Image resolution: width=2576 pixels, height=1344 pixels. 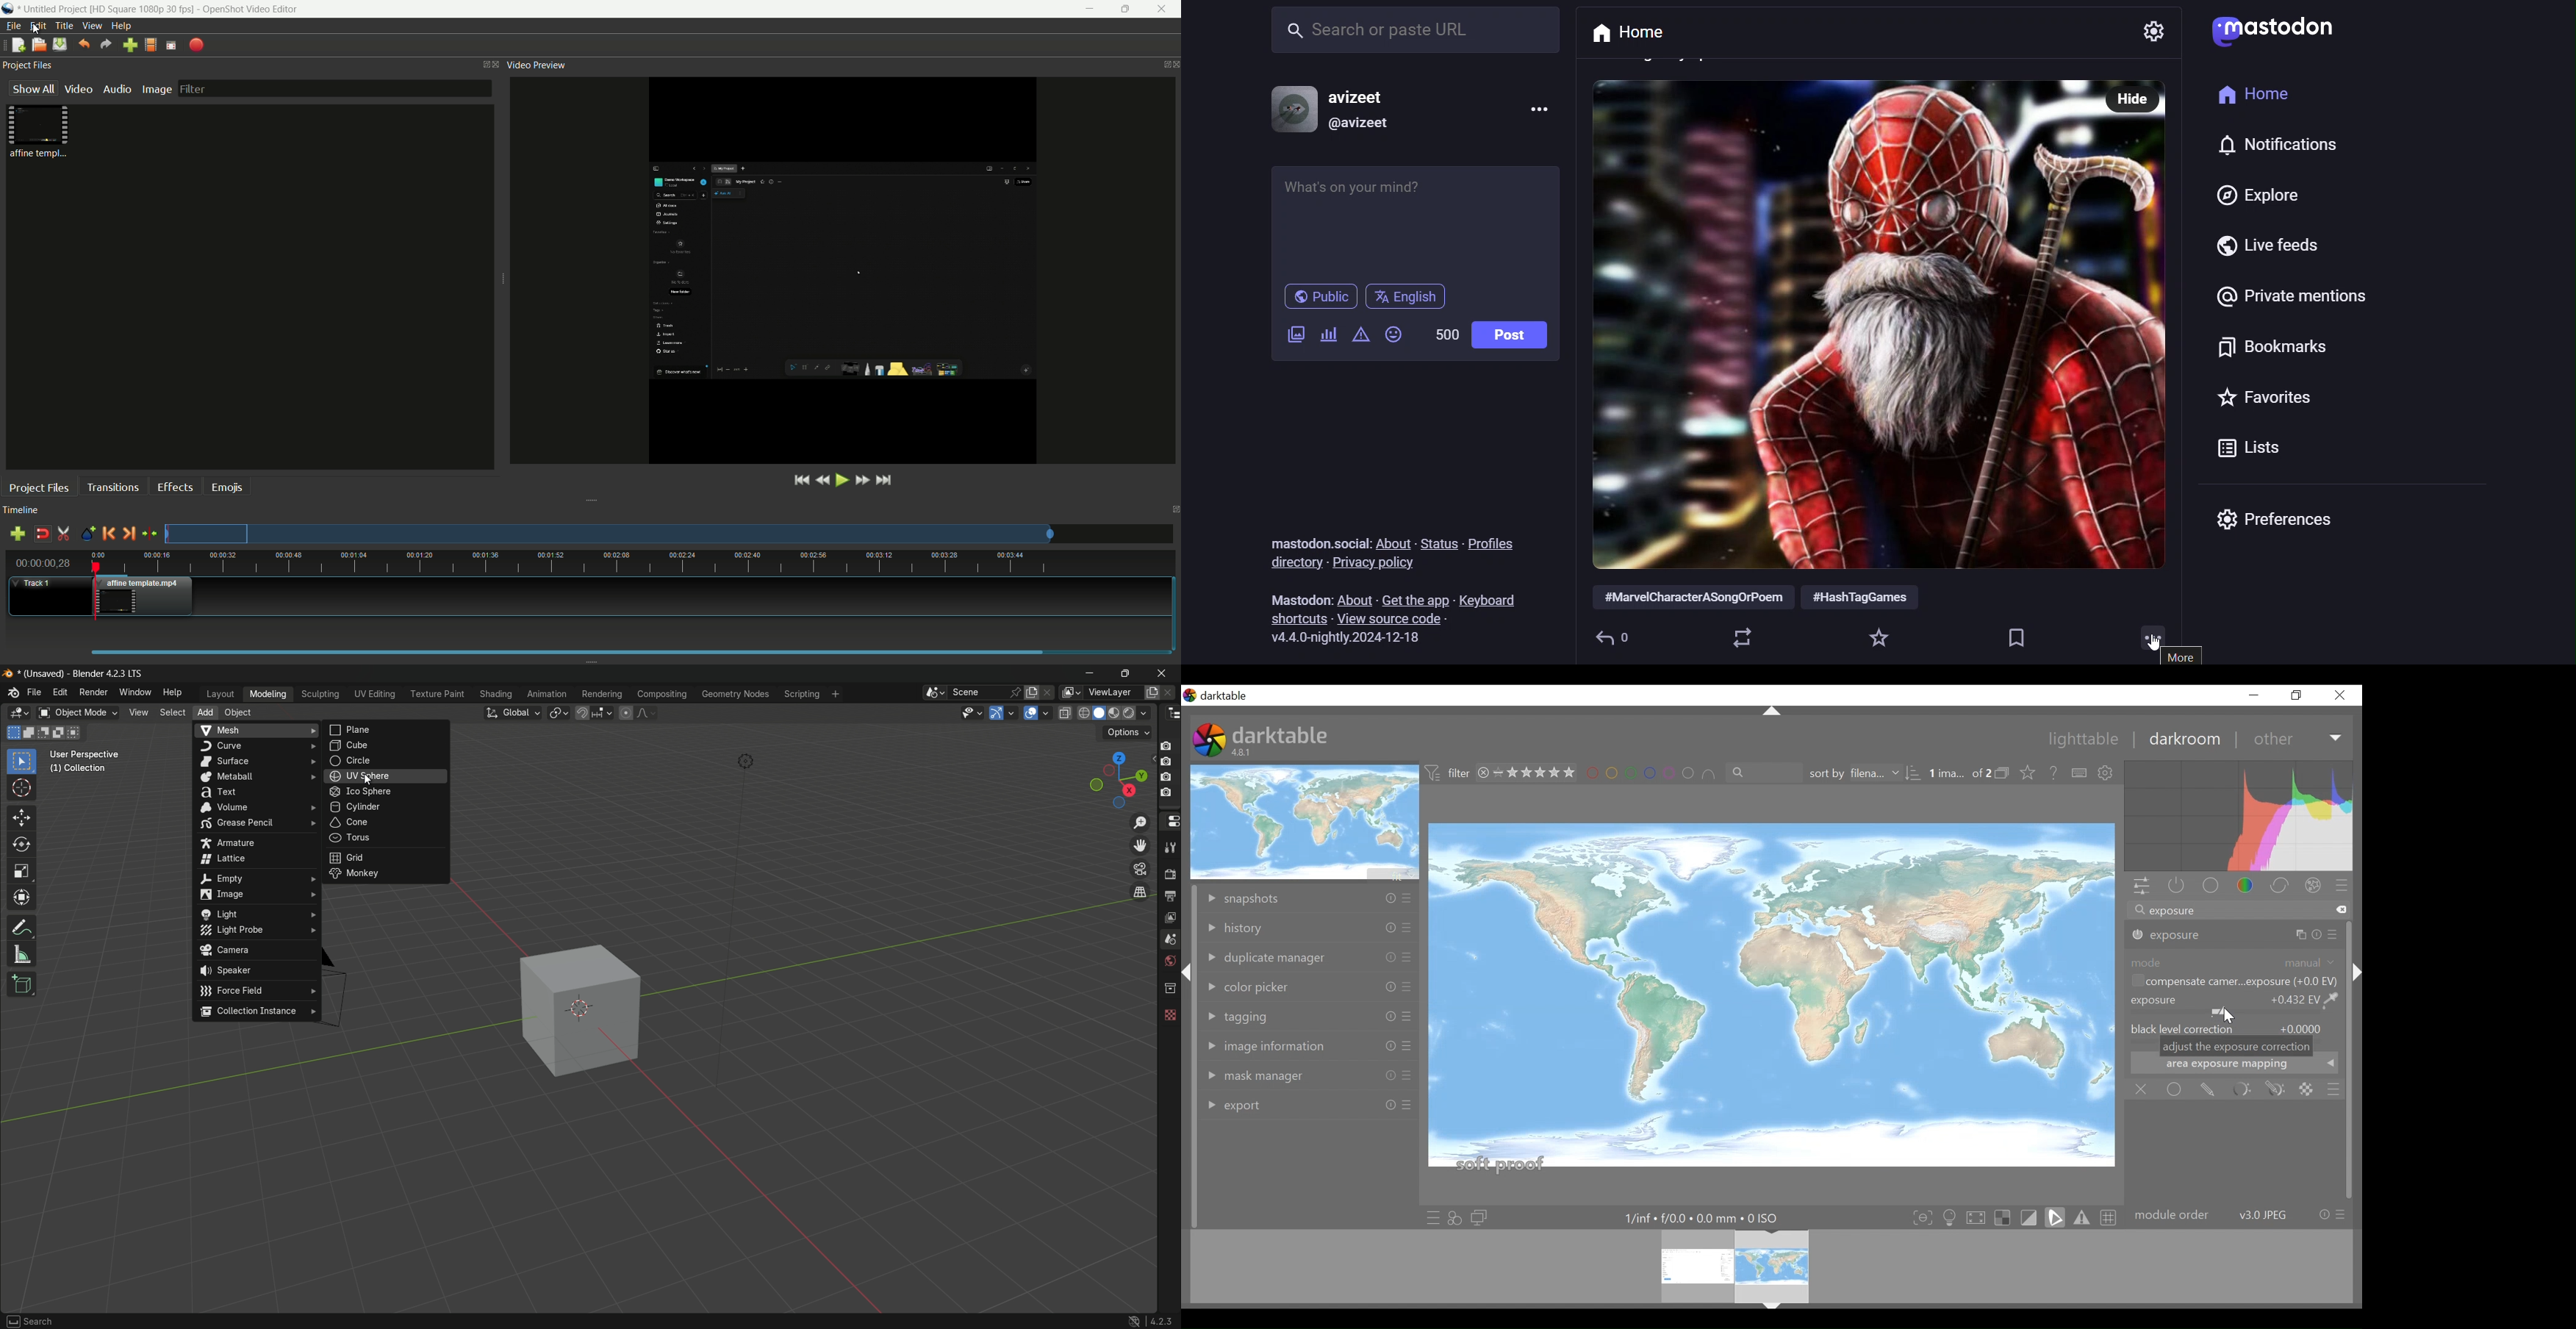 What do you see at coordinates (22, 790) in the screenshot?
I see `cursor` at bounding box center [22, 790].